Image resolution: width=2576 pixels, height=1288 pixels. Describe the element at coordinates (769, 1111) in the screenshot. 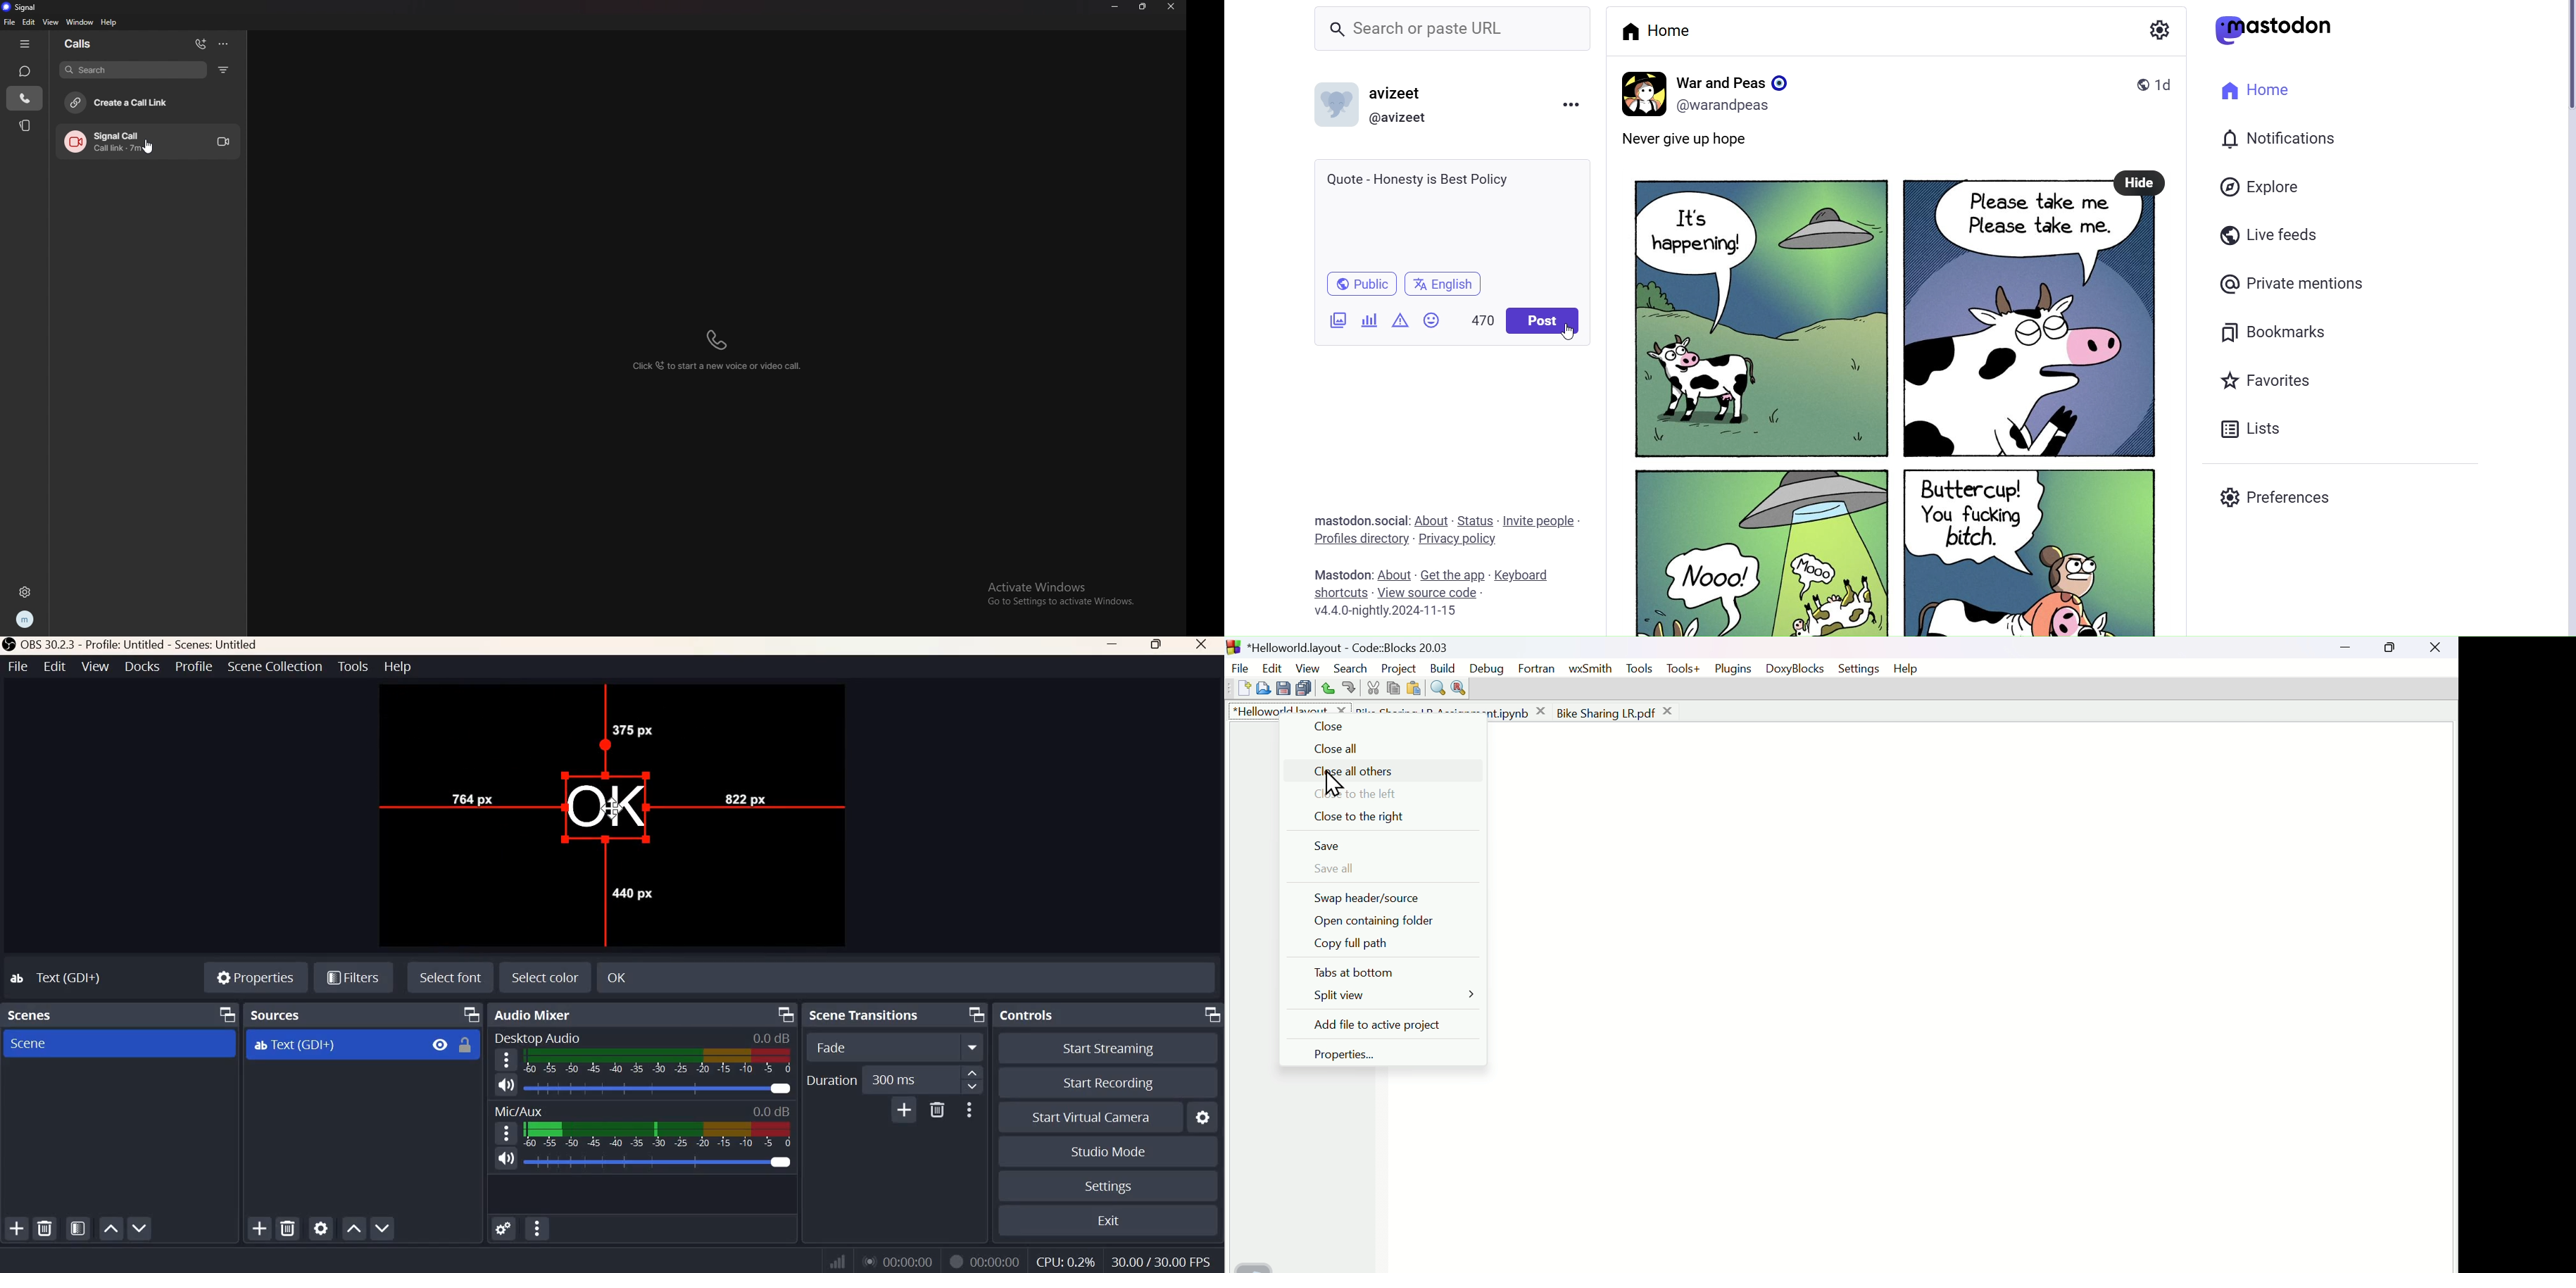

I see `Audio Level Indicator` at that location.